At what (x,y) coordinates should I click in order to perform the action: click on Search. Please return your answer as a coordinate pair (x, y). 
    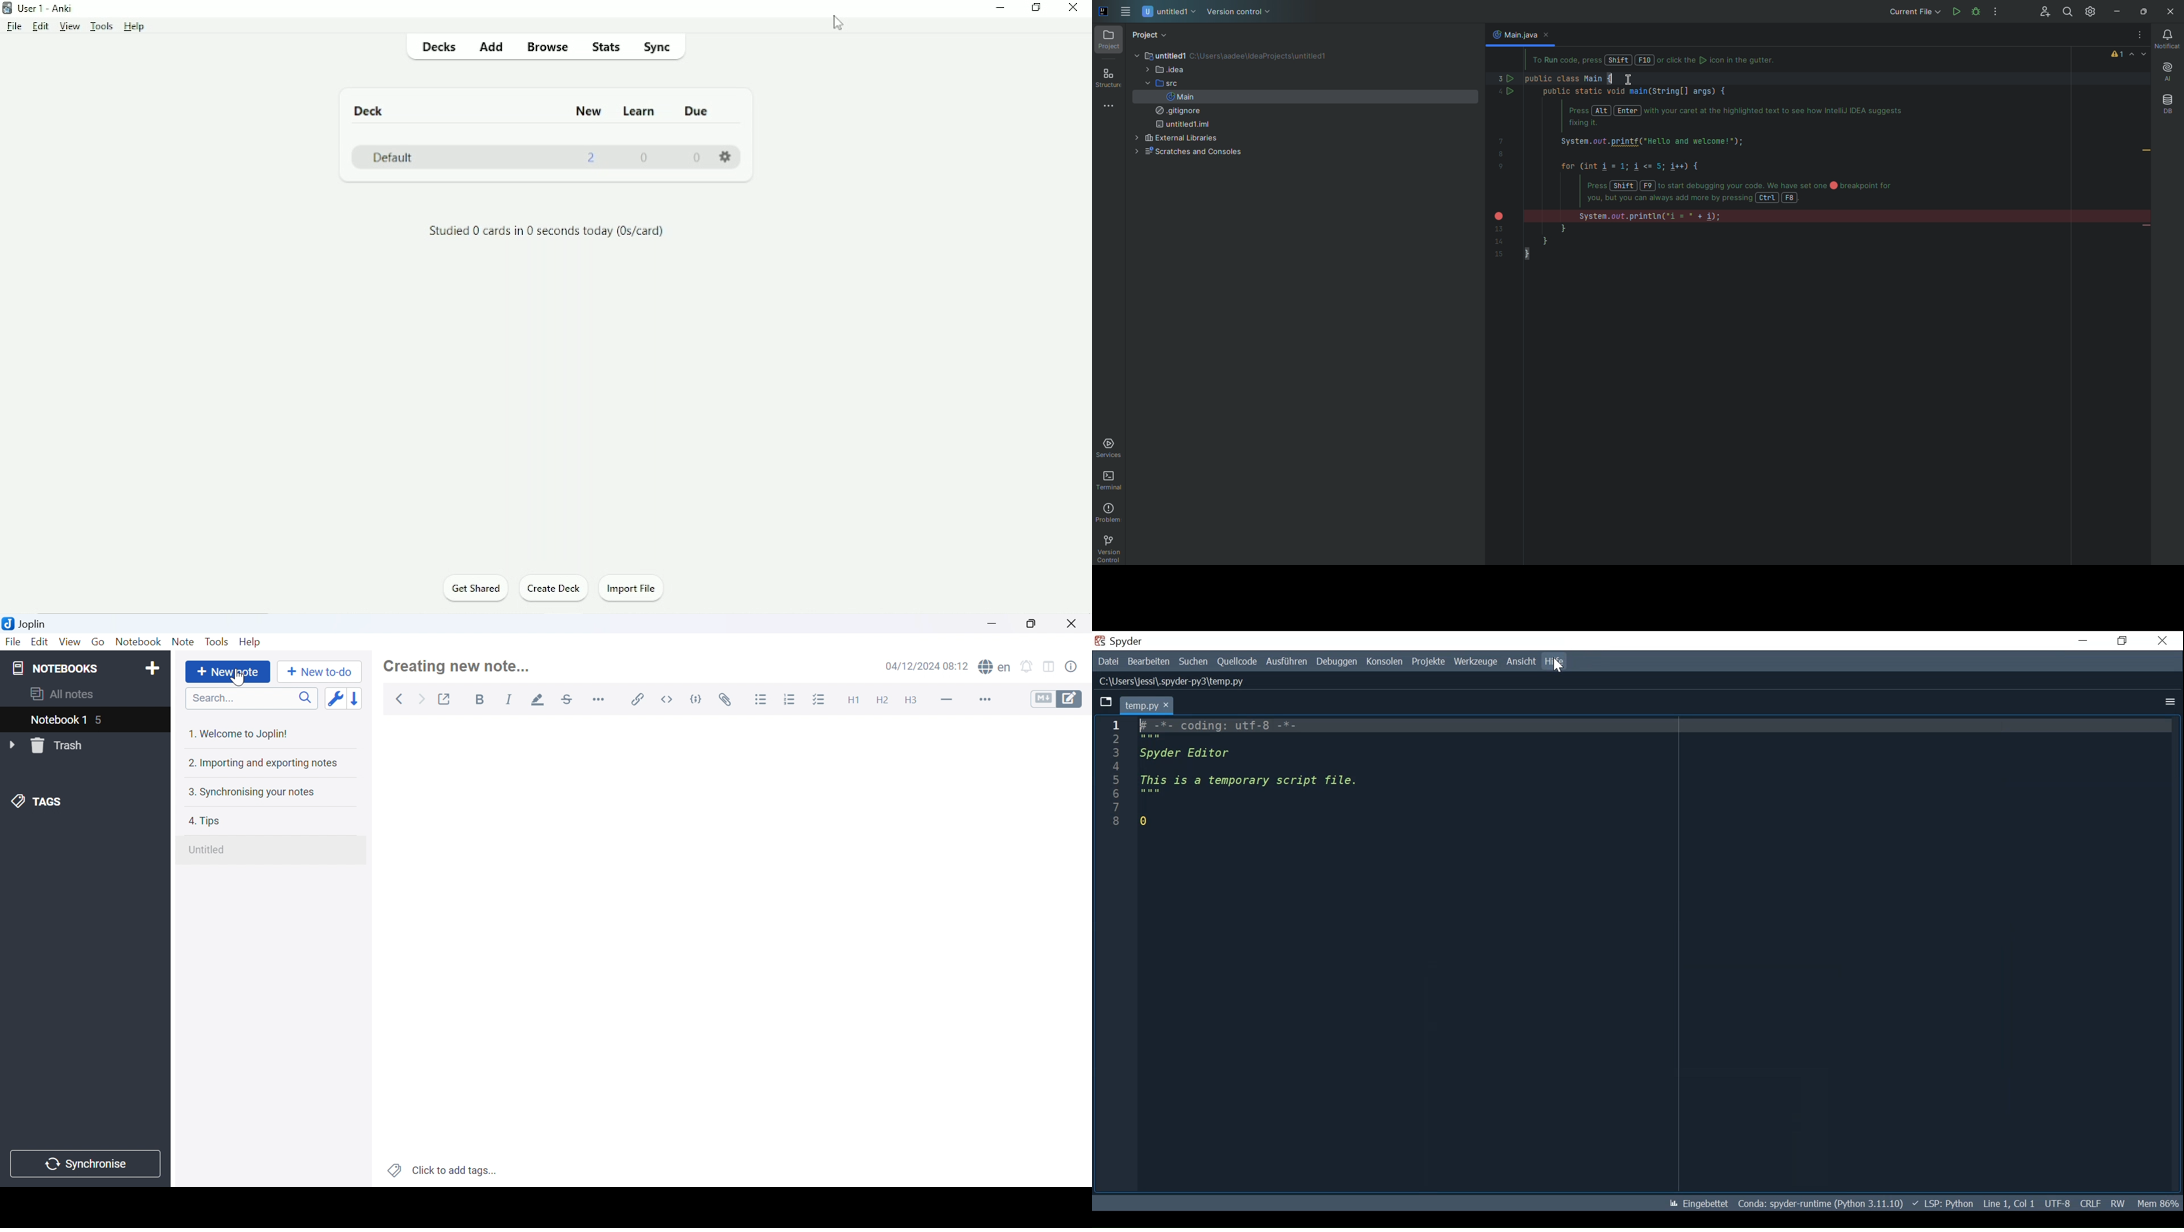
    Looking at the image, I should click on (1193, 662).